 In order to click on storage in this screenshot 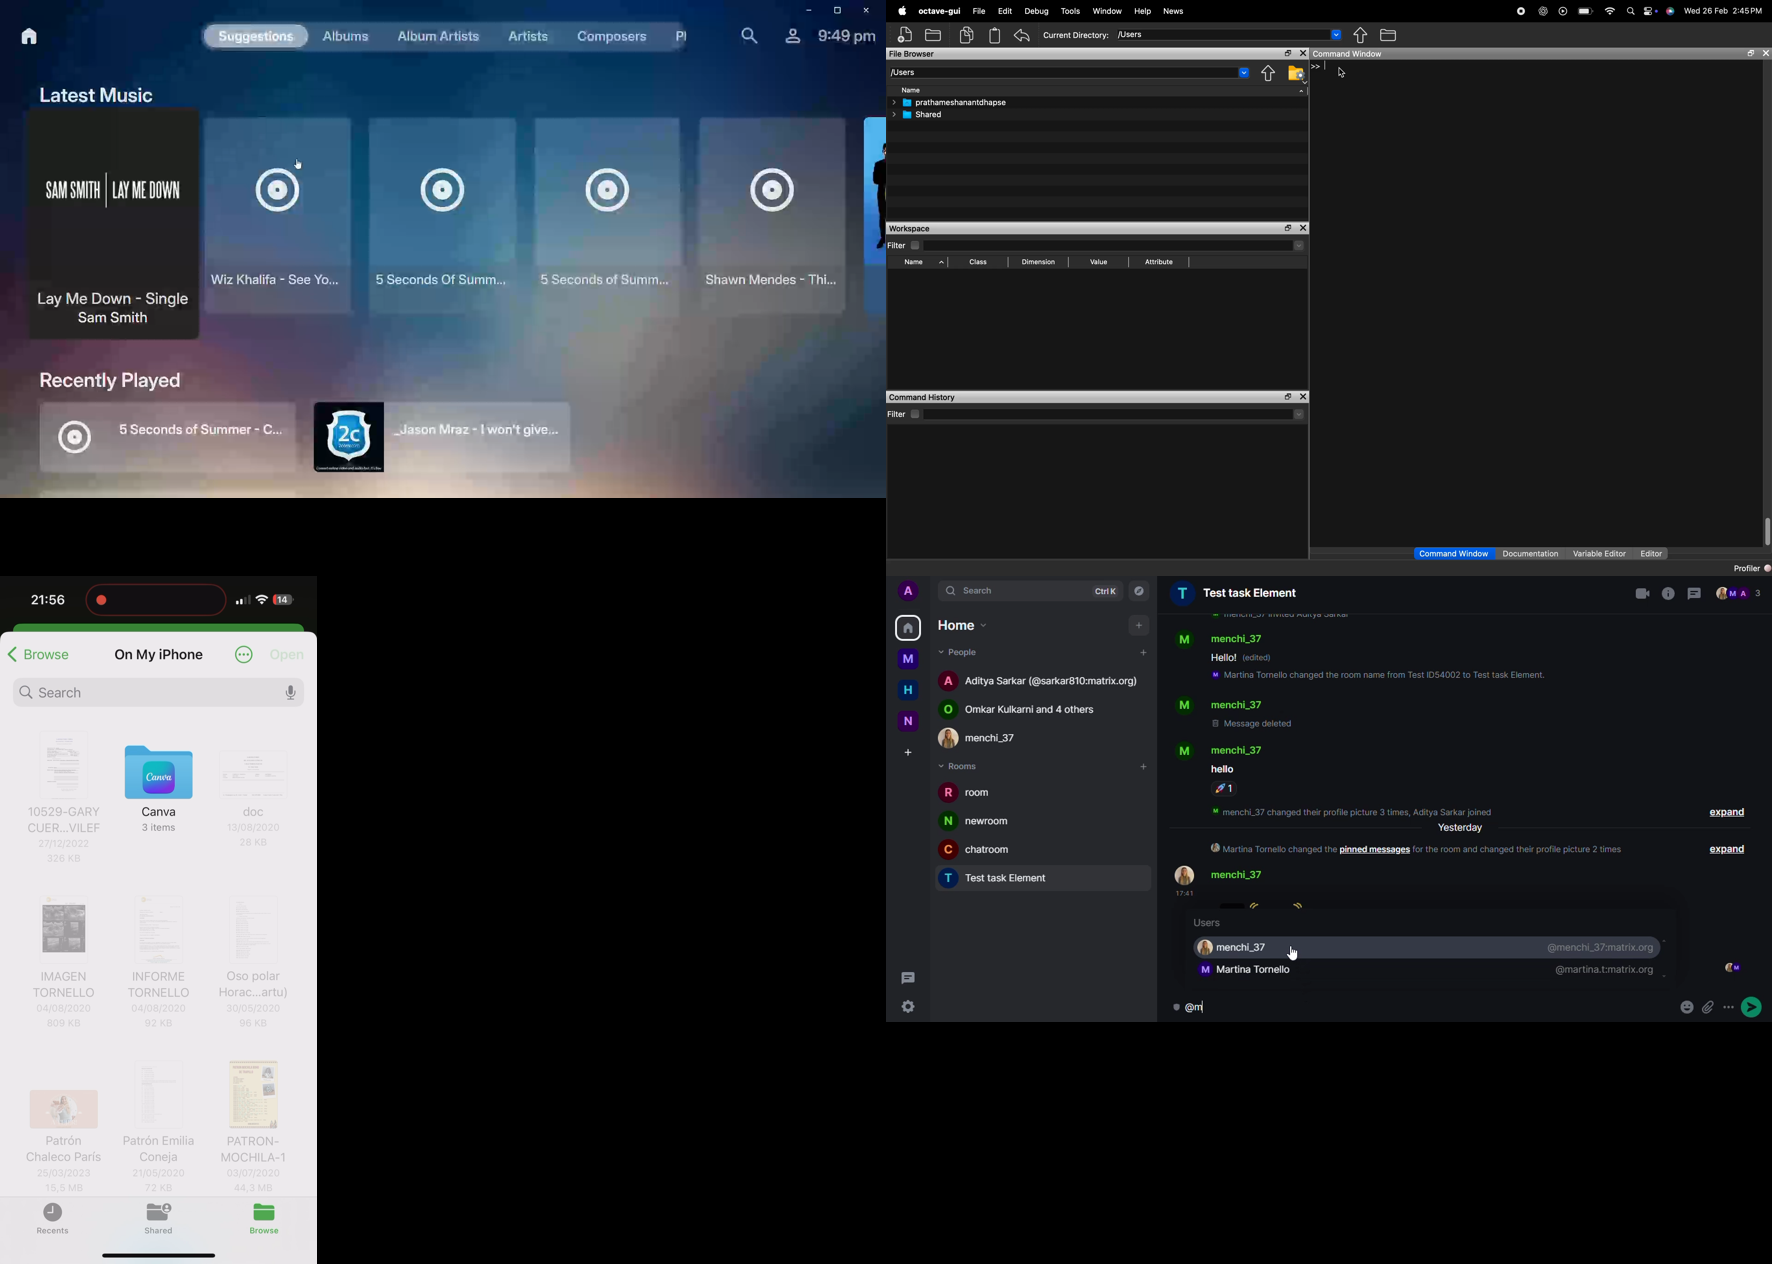, I will do `click(996, 37)`.